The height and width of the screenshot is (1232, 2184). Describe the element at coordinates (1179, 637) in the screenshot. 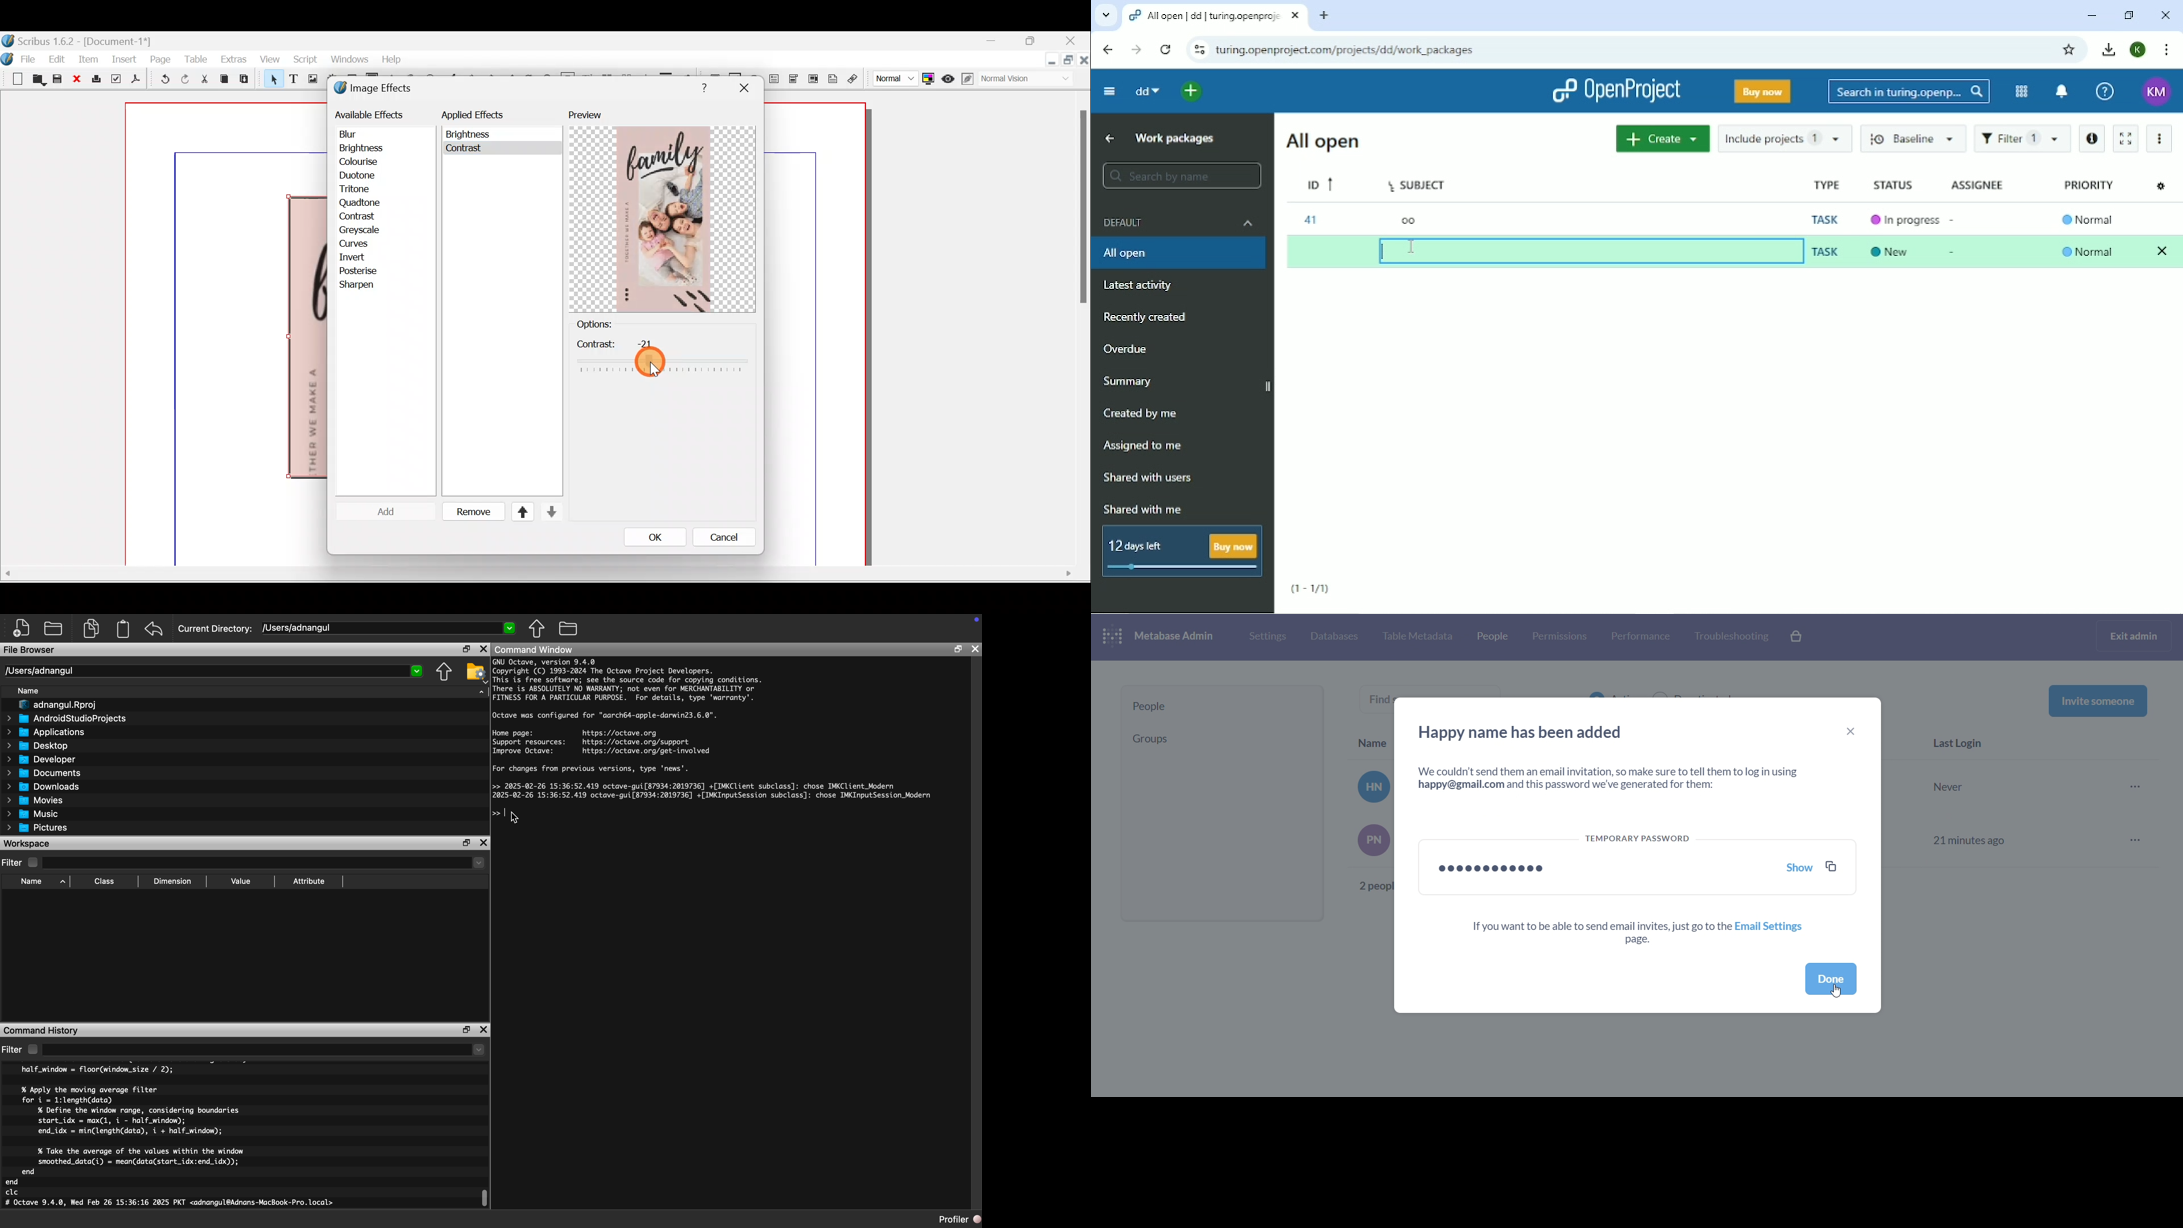

I see `metabase admin` at that location.